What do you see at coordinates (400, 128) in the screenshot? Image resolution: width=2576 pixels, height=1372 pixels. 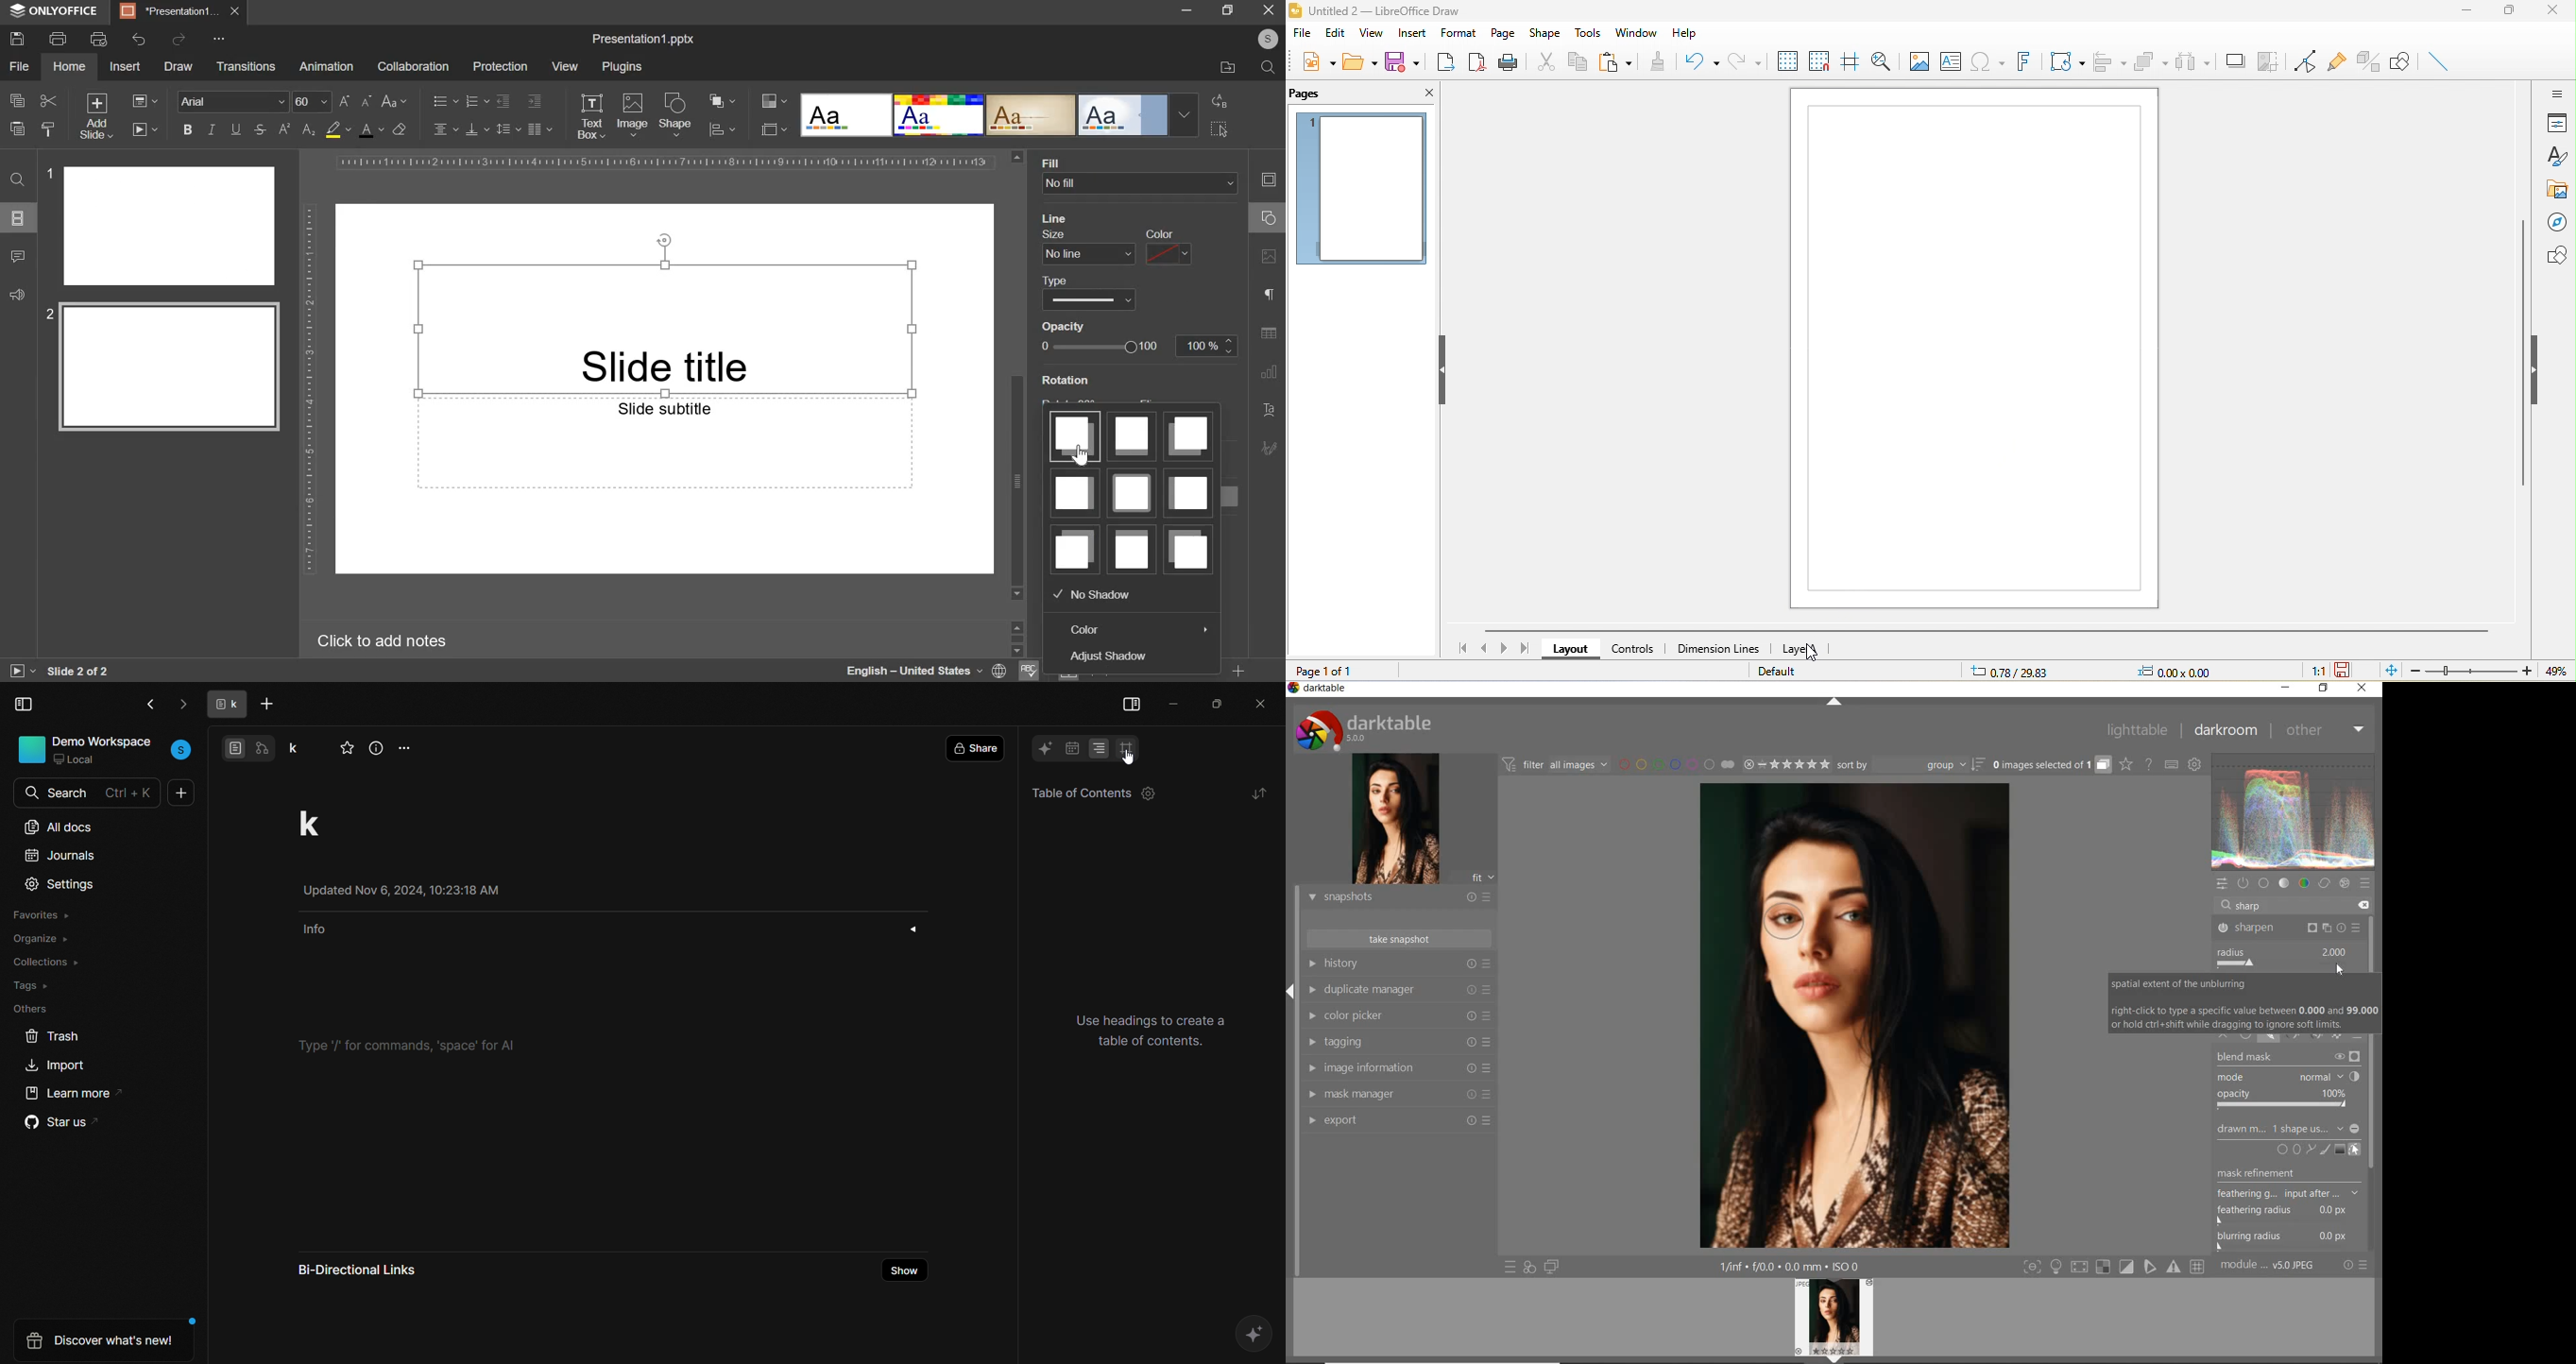 I see `clear style` at bounding box center [400, 128].